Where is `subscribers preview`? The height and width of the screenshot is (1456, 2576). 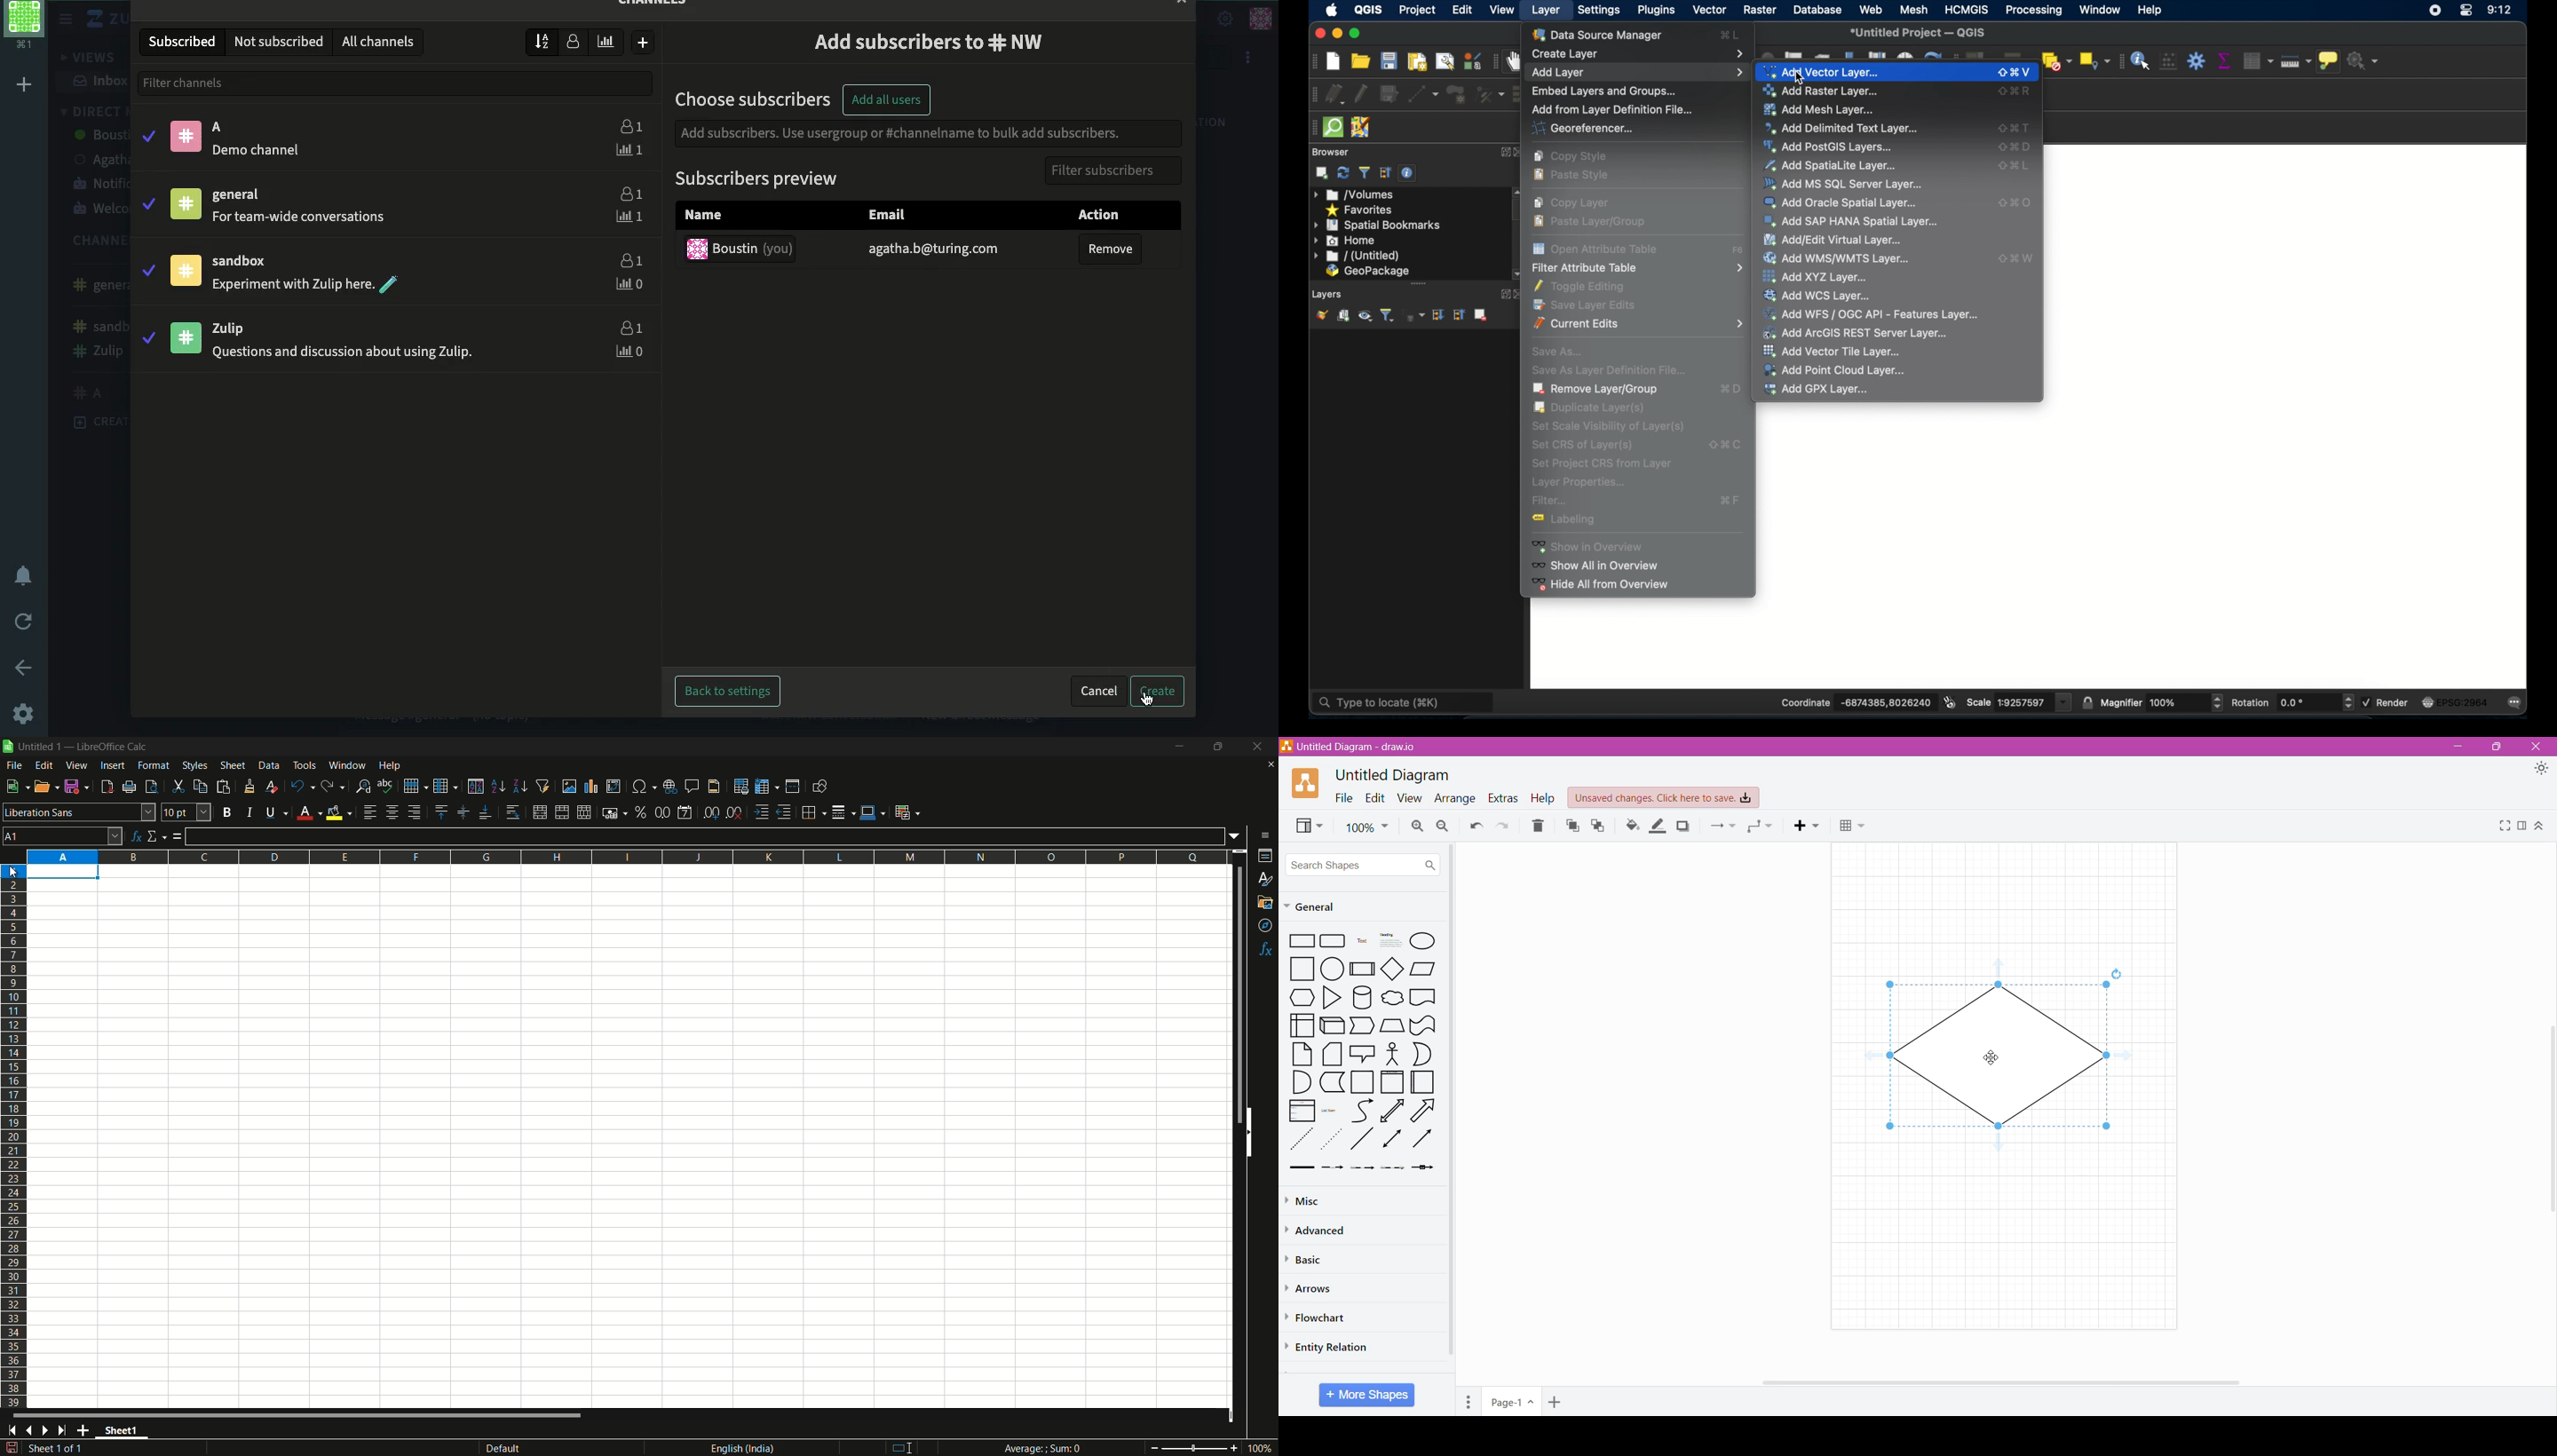
subscribers preview is located at coordinates (756, 179).